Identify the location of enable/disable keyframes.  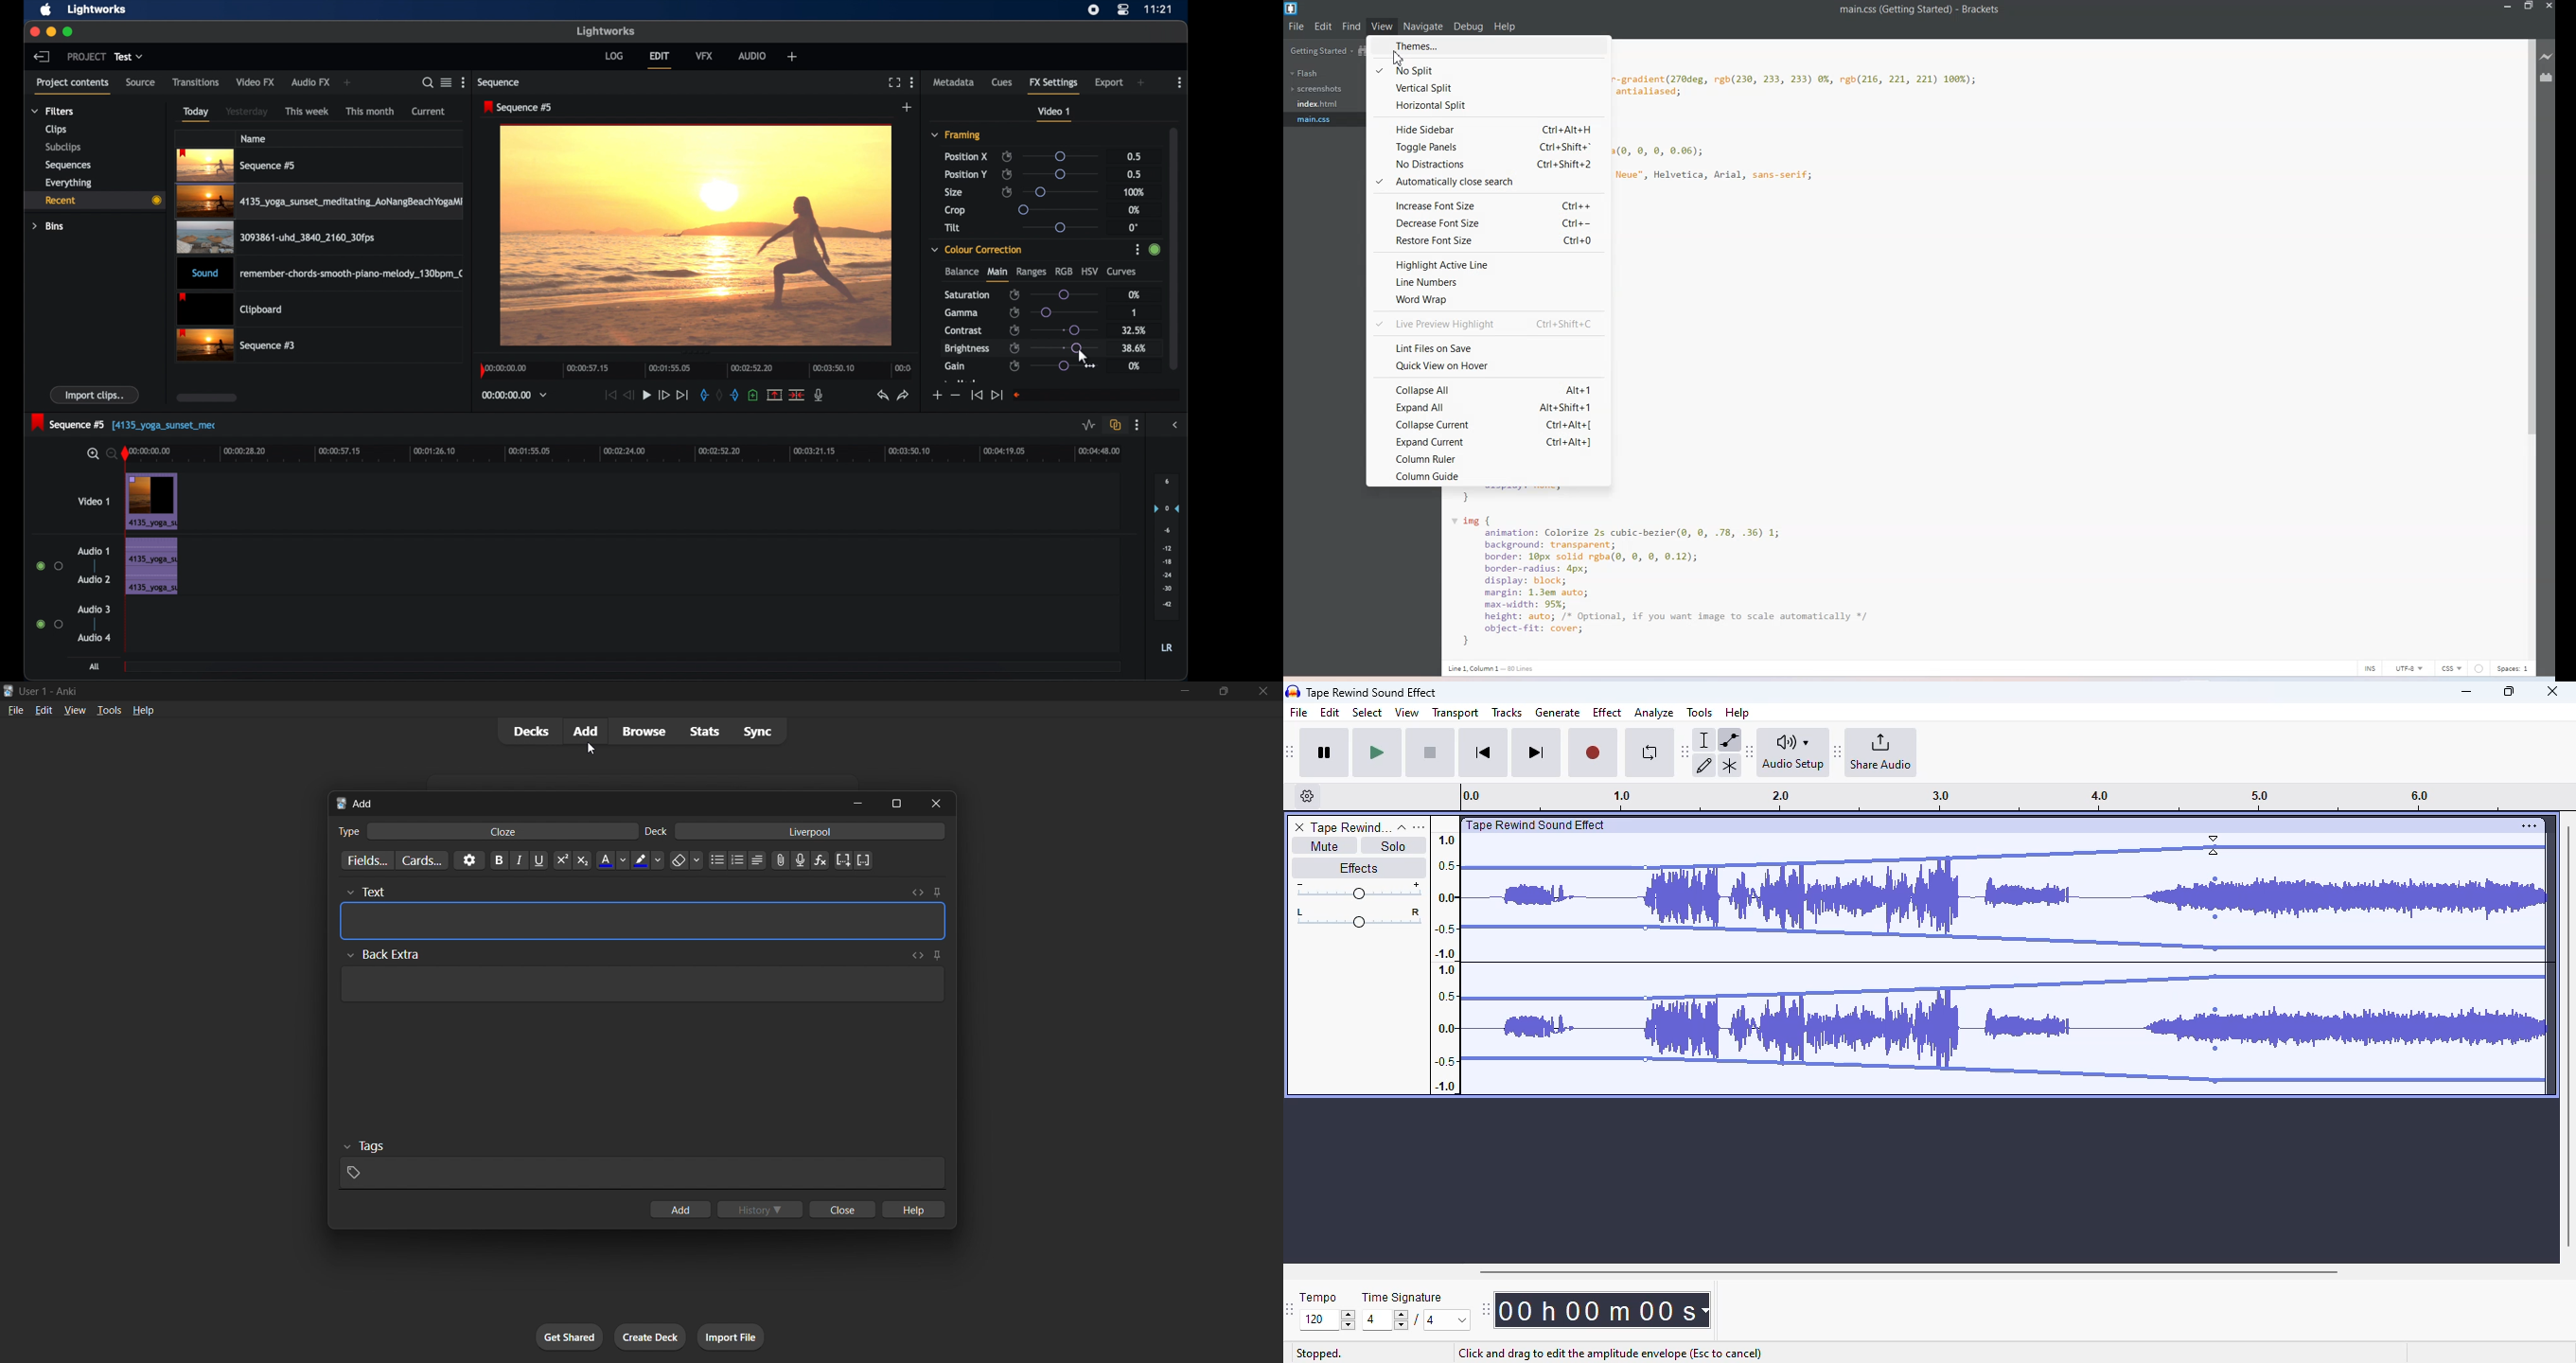
(1015, 367).